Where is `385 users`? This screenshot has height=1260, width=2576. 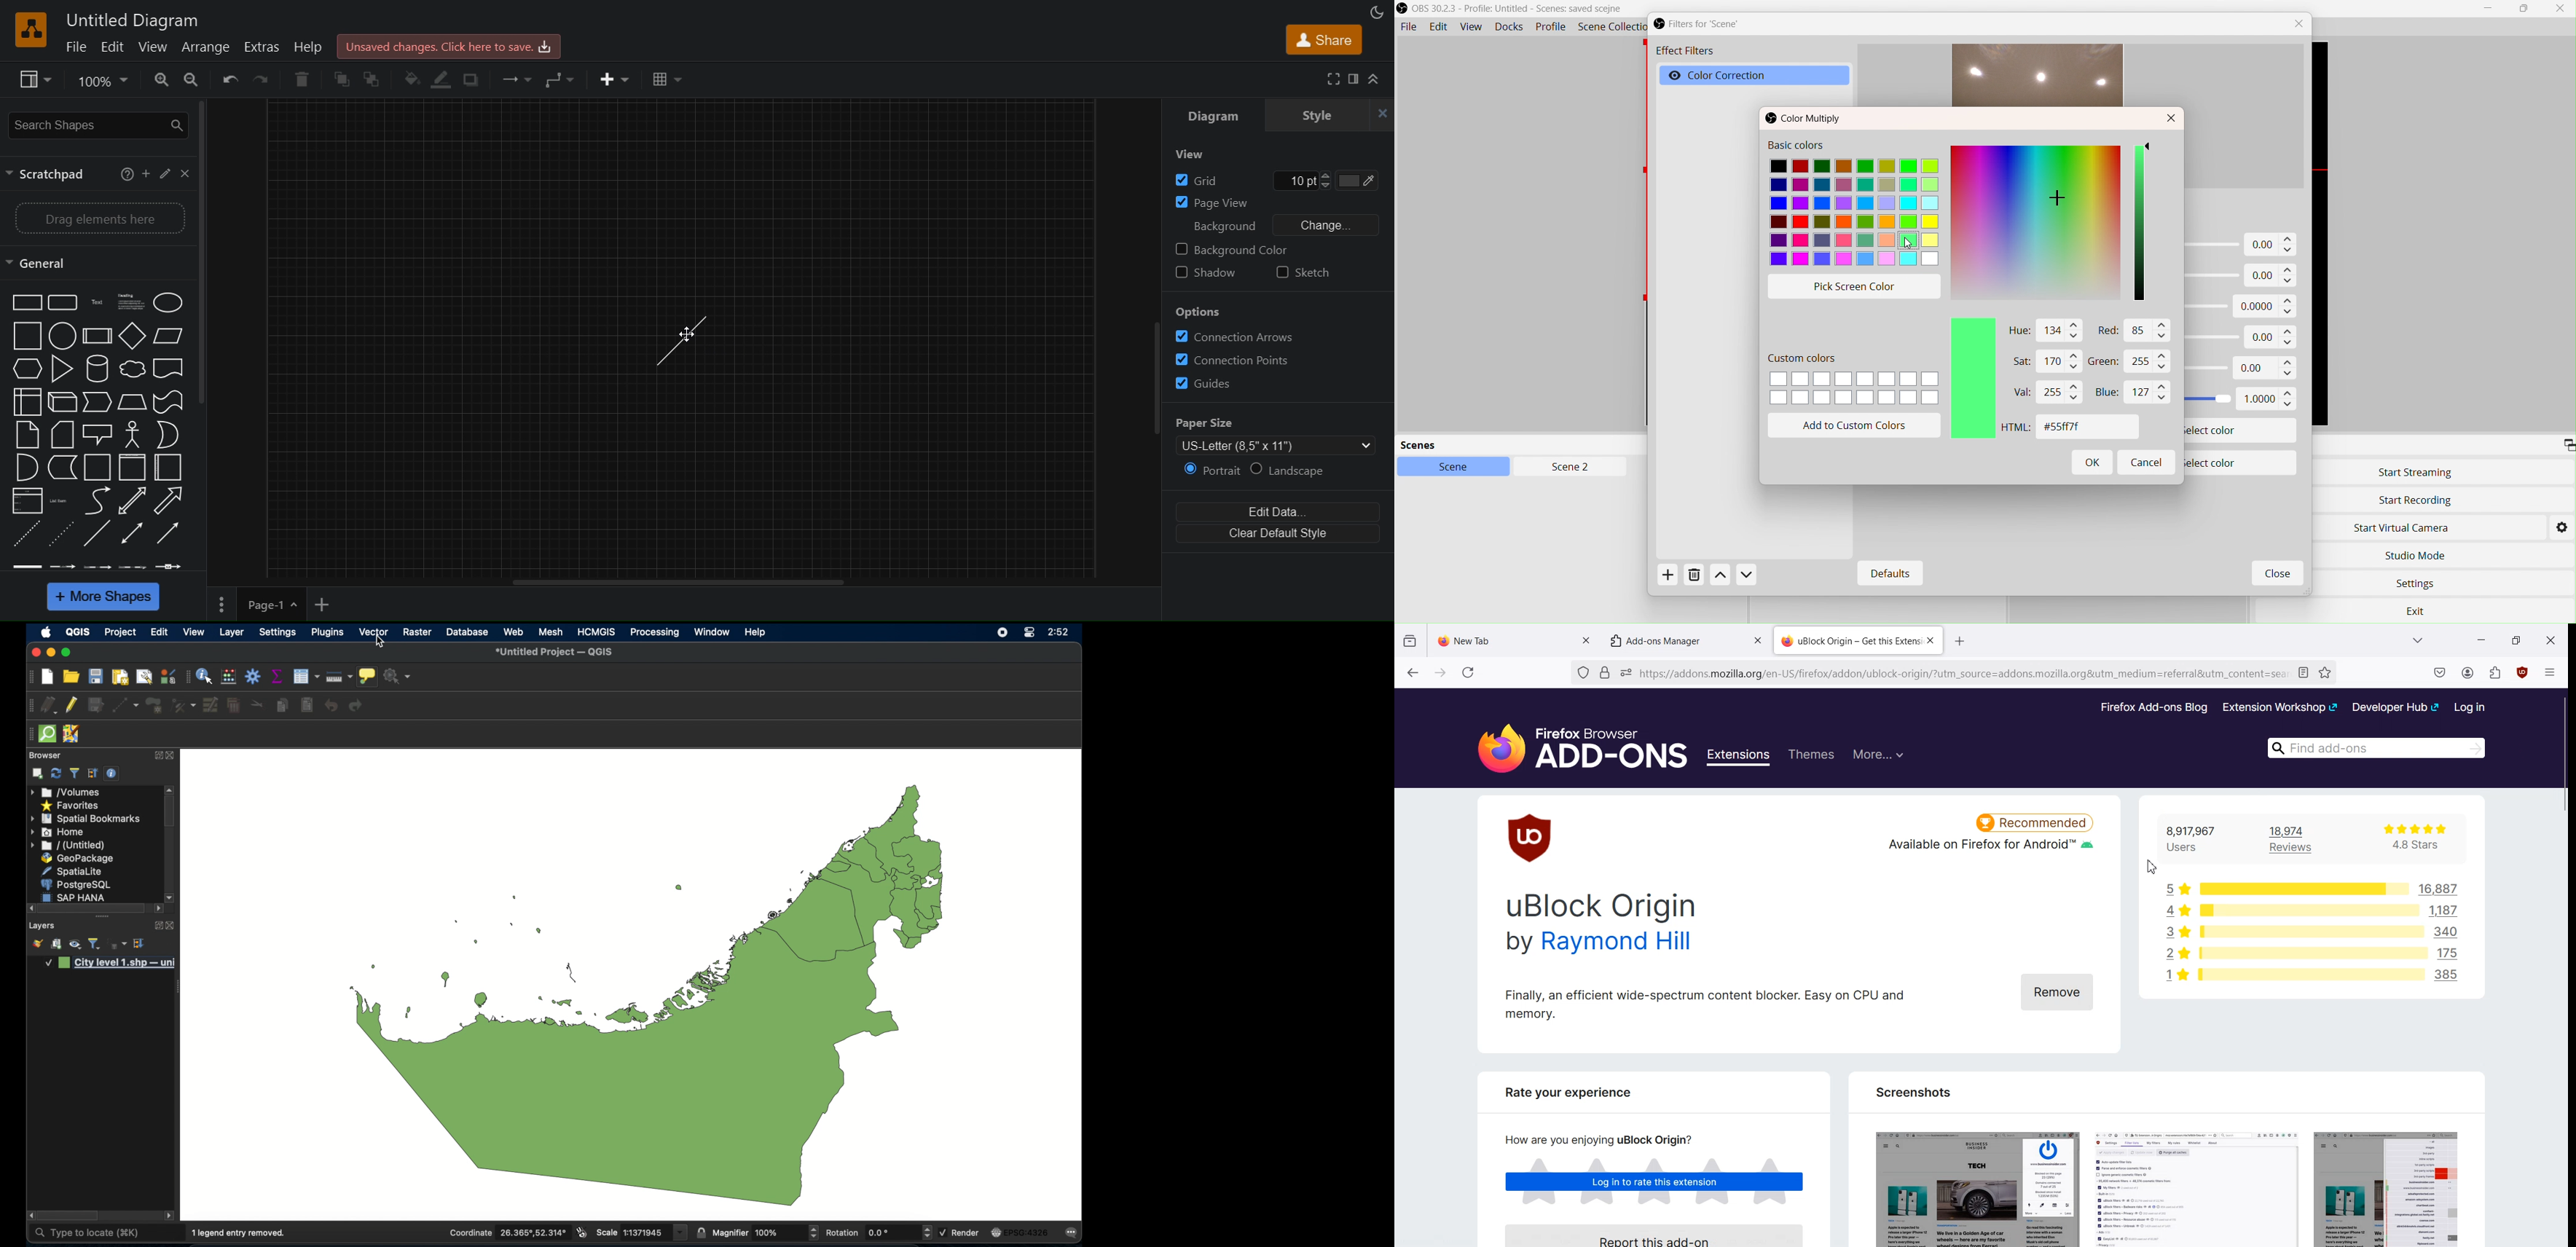 385 users is located at coordinates (2451, 977).